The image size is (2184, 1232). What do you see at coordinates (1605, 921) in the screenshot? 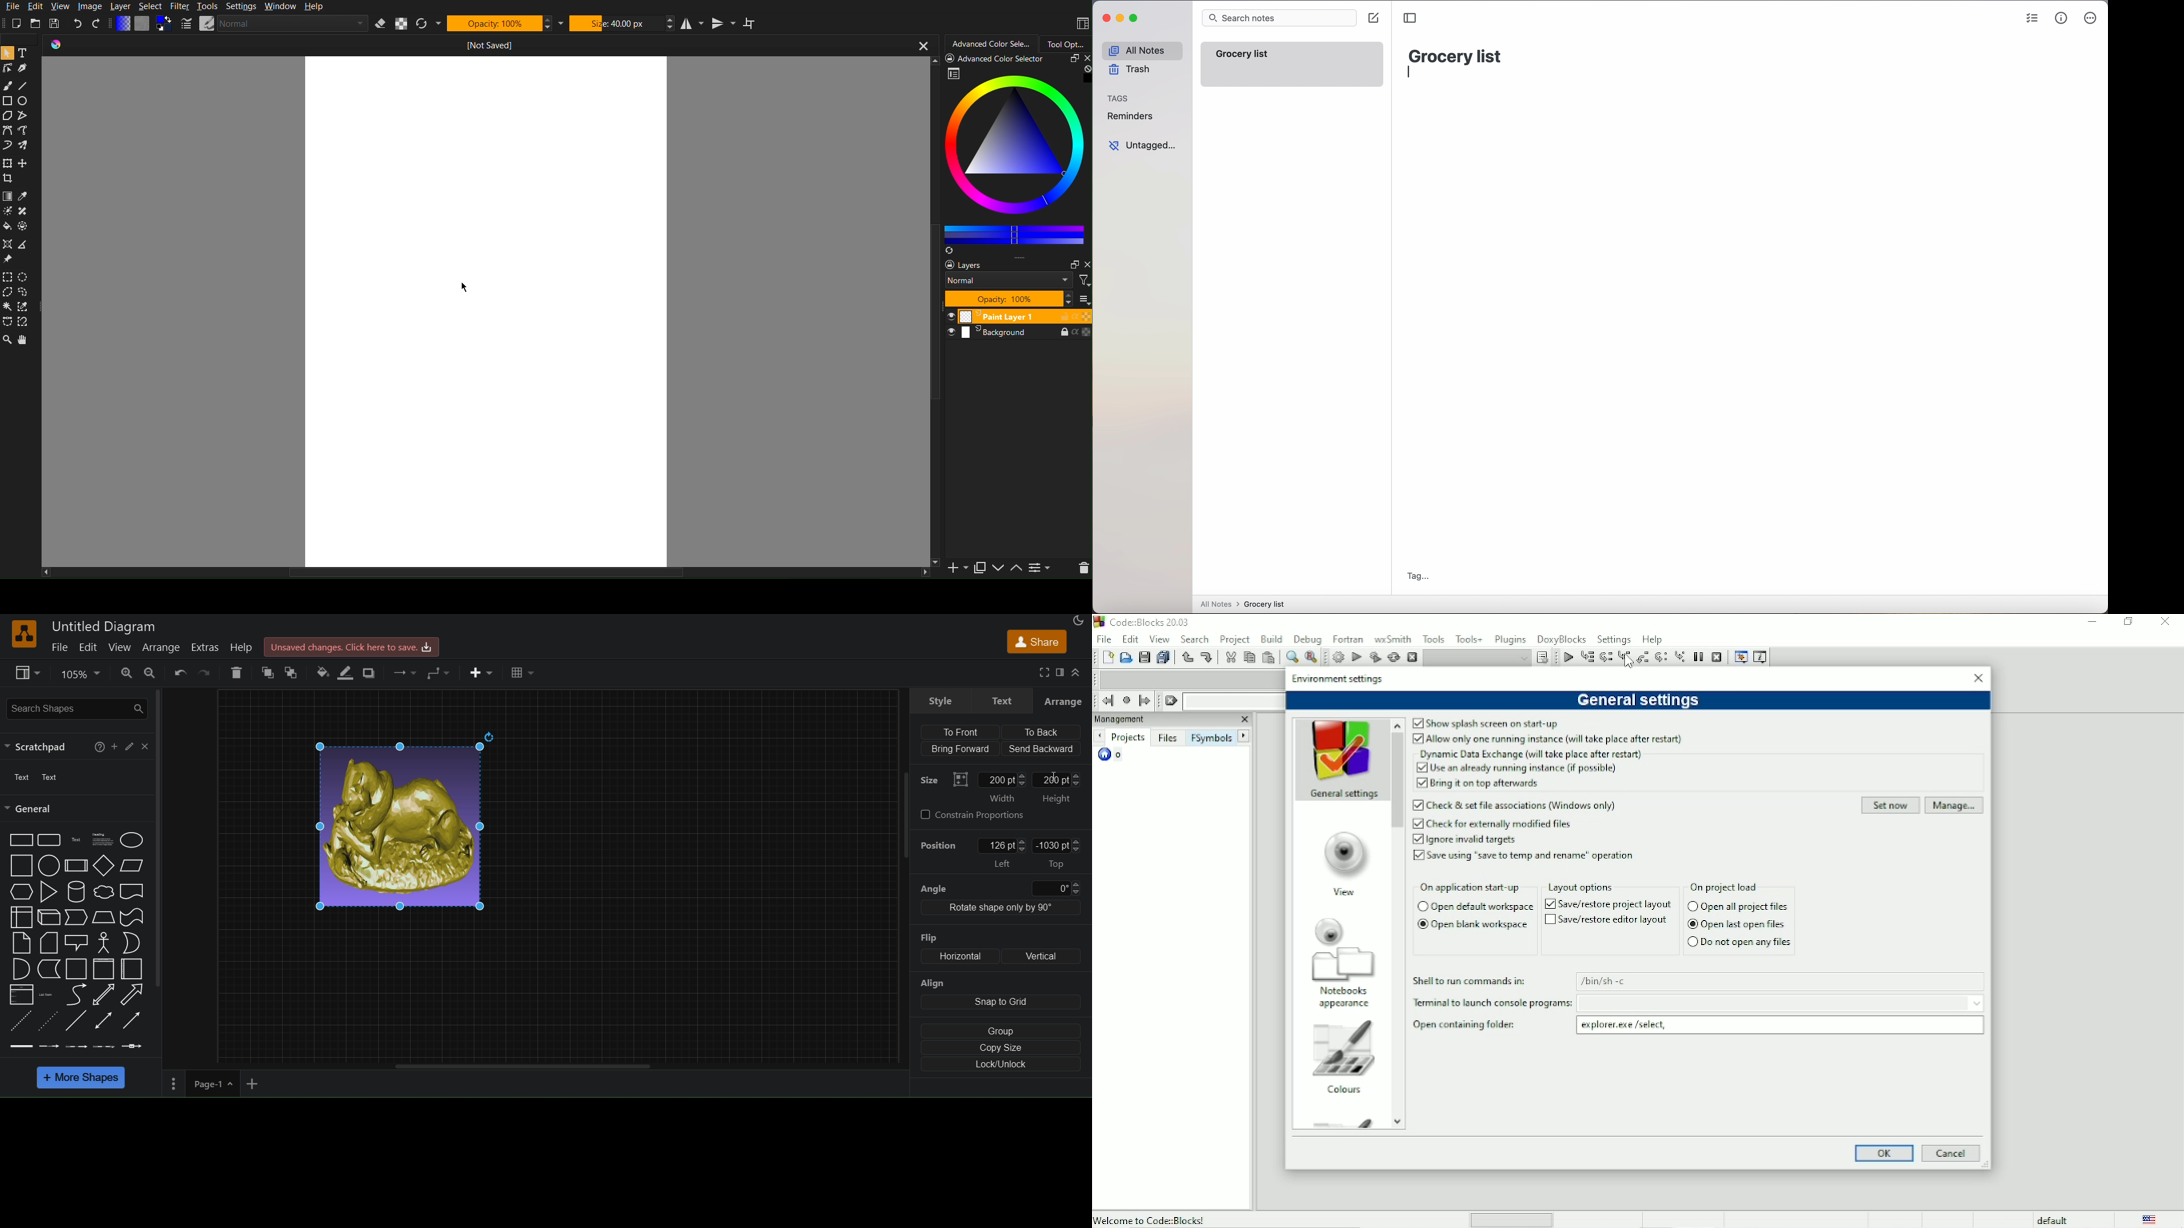
I see `Save/Restore editor layout` at bounding box center [1605, 921].